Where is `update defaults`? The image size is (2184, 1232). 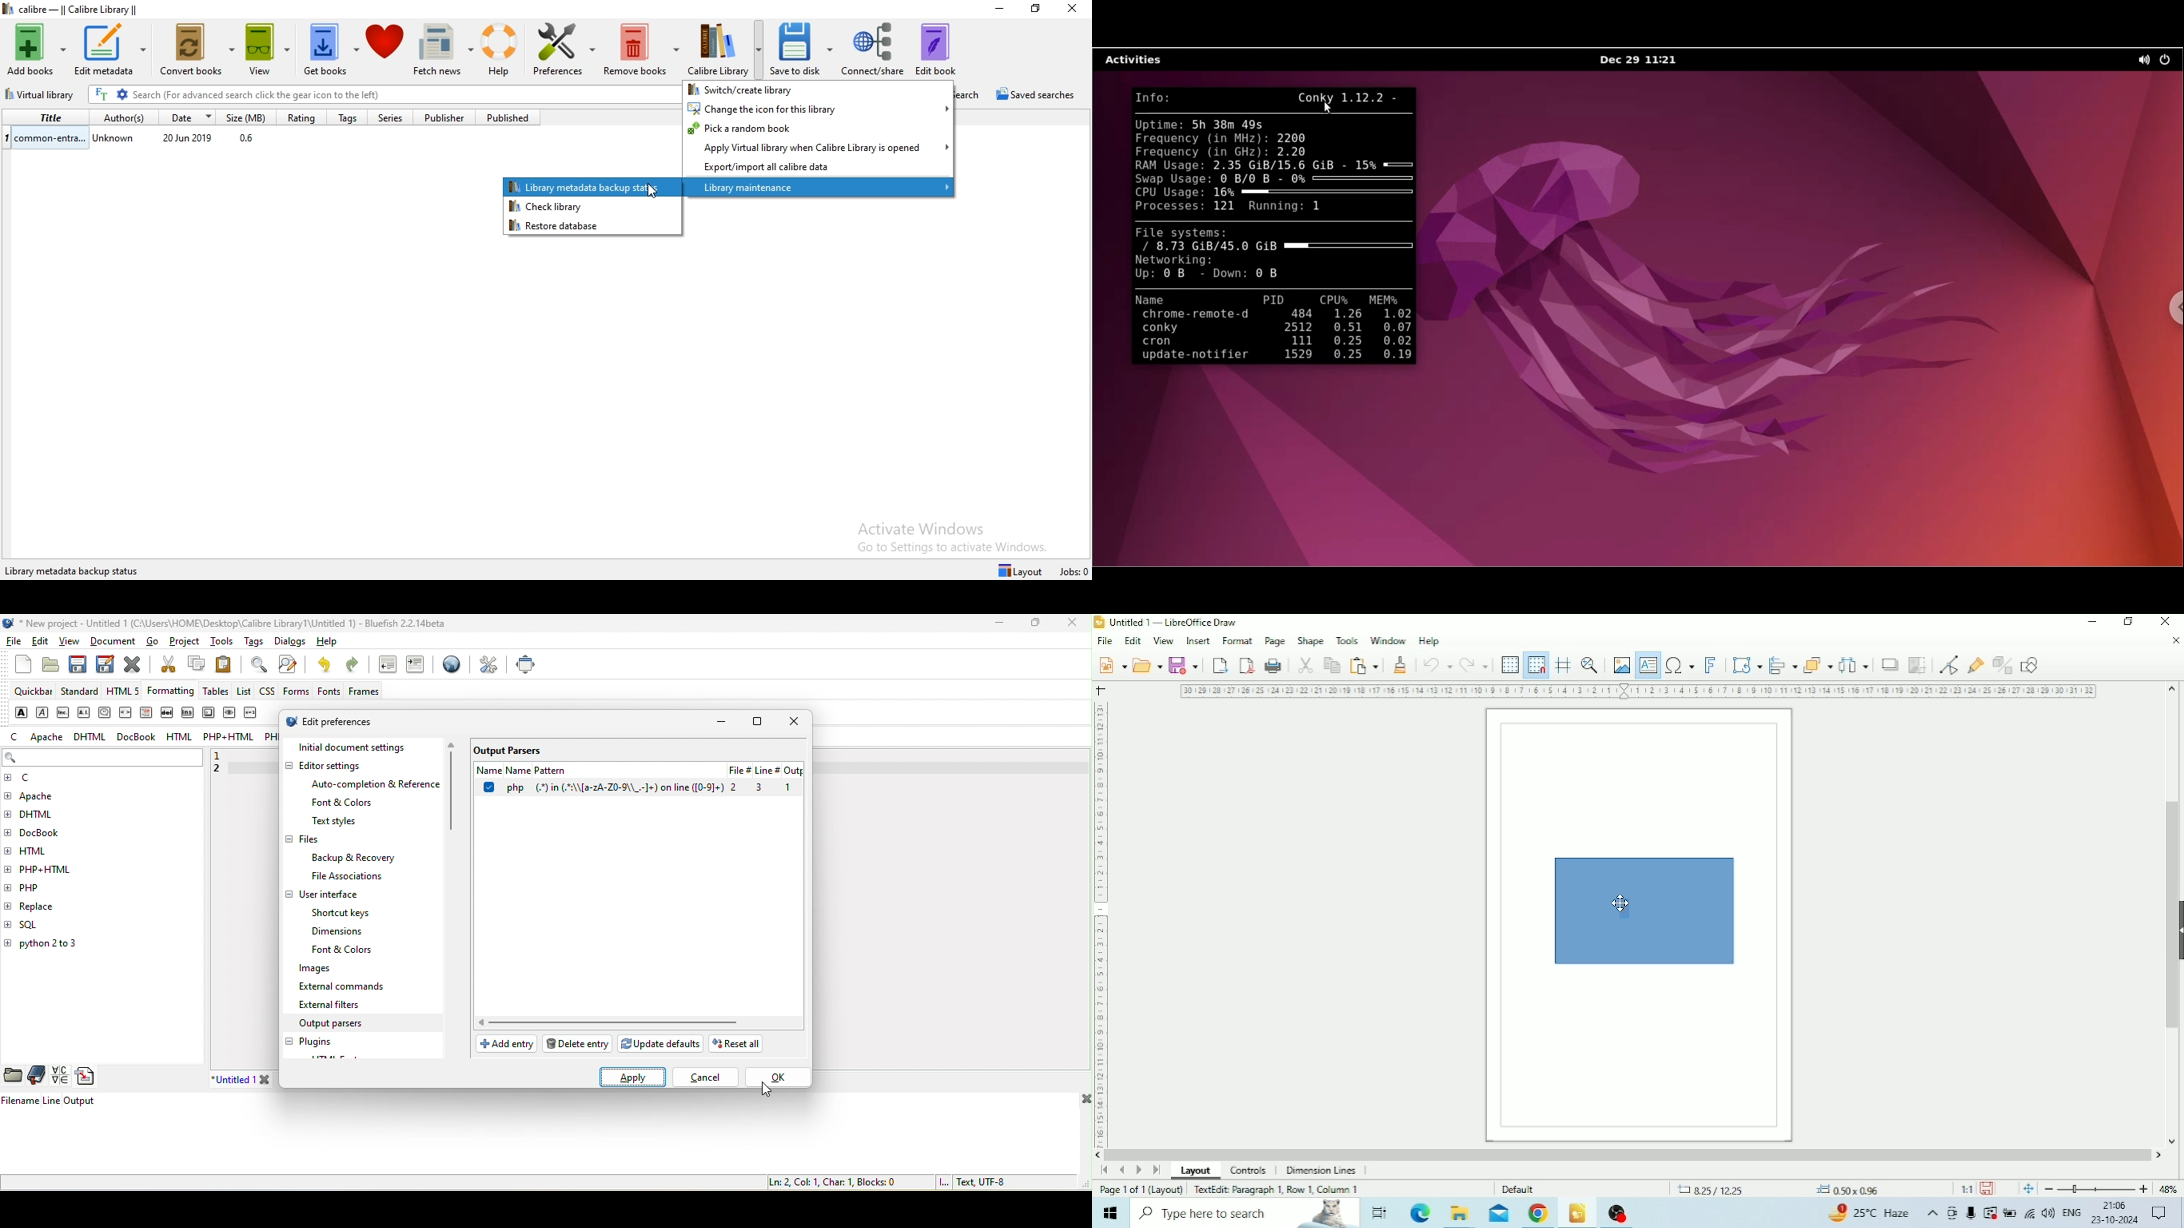
update defaults is located at coordinates (663, 1042).